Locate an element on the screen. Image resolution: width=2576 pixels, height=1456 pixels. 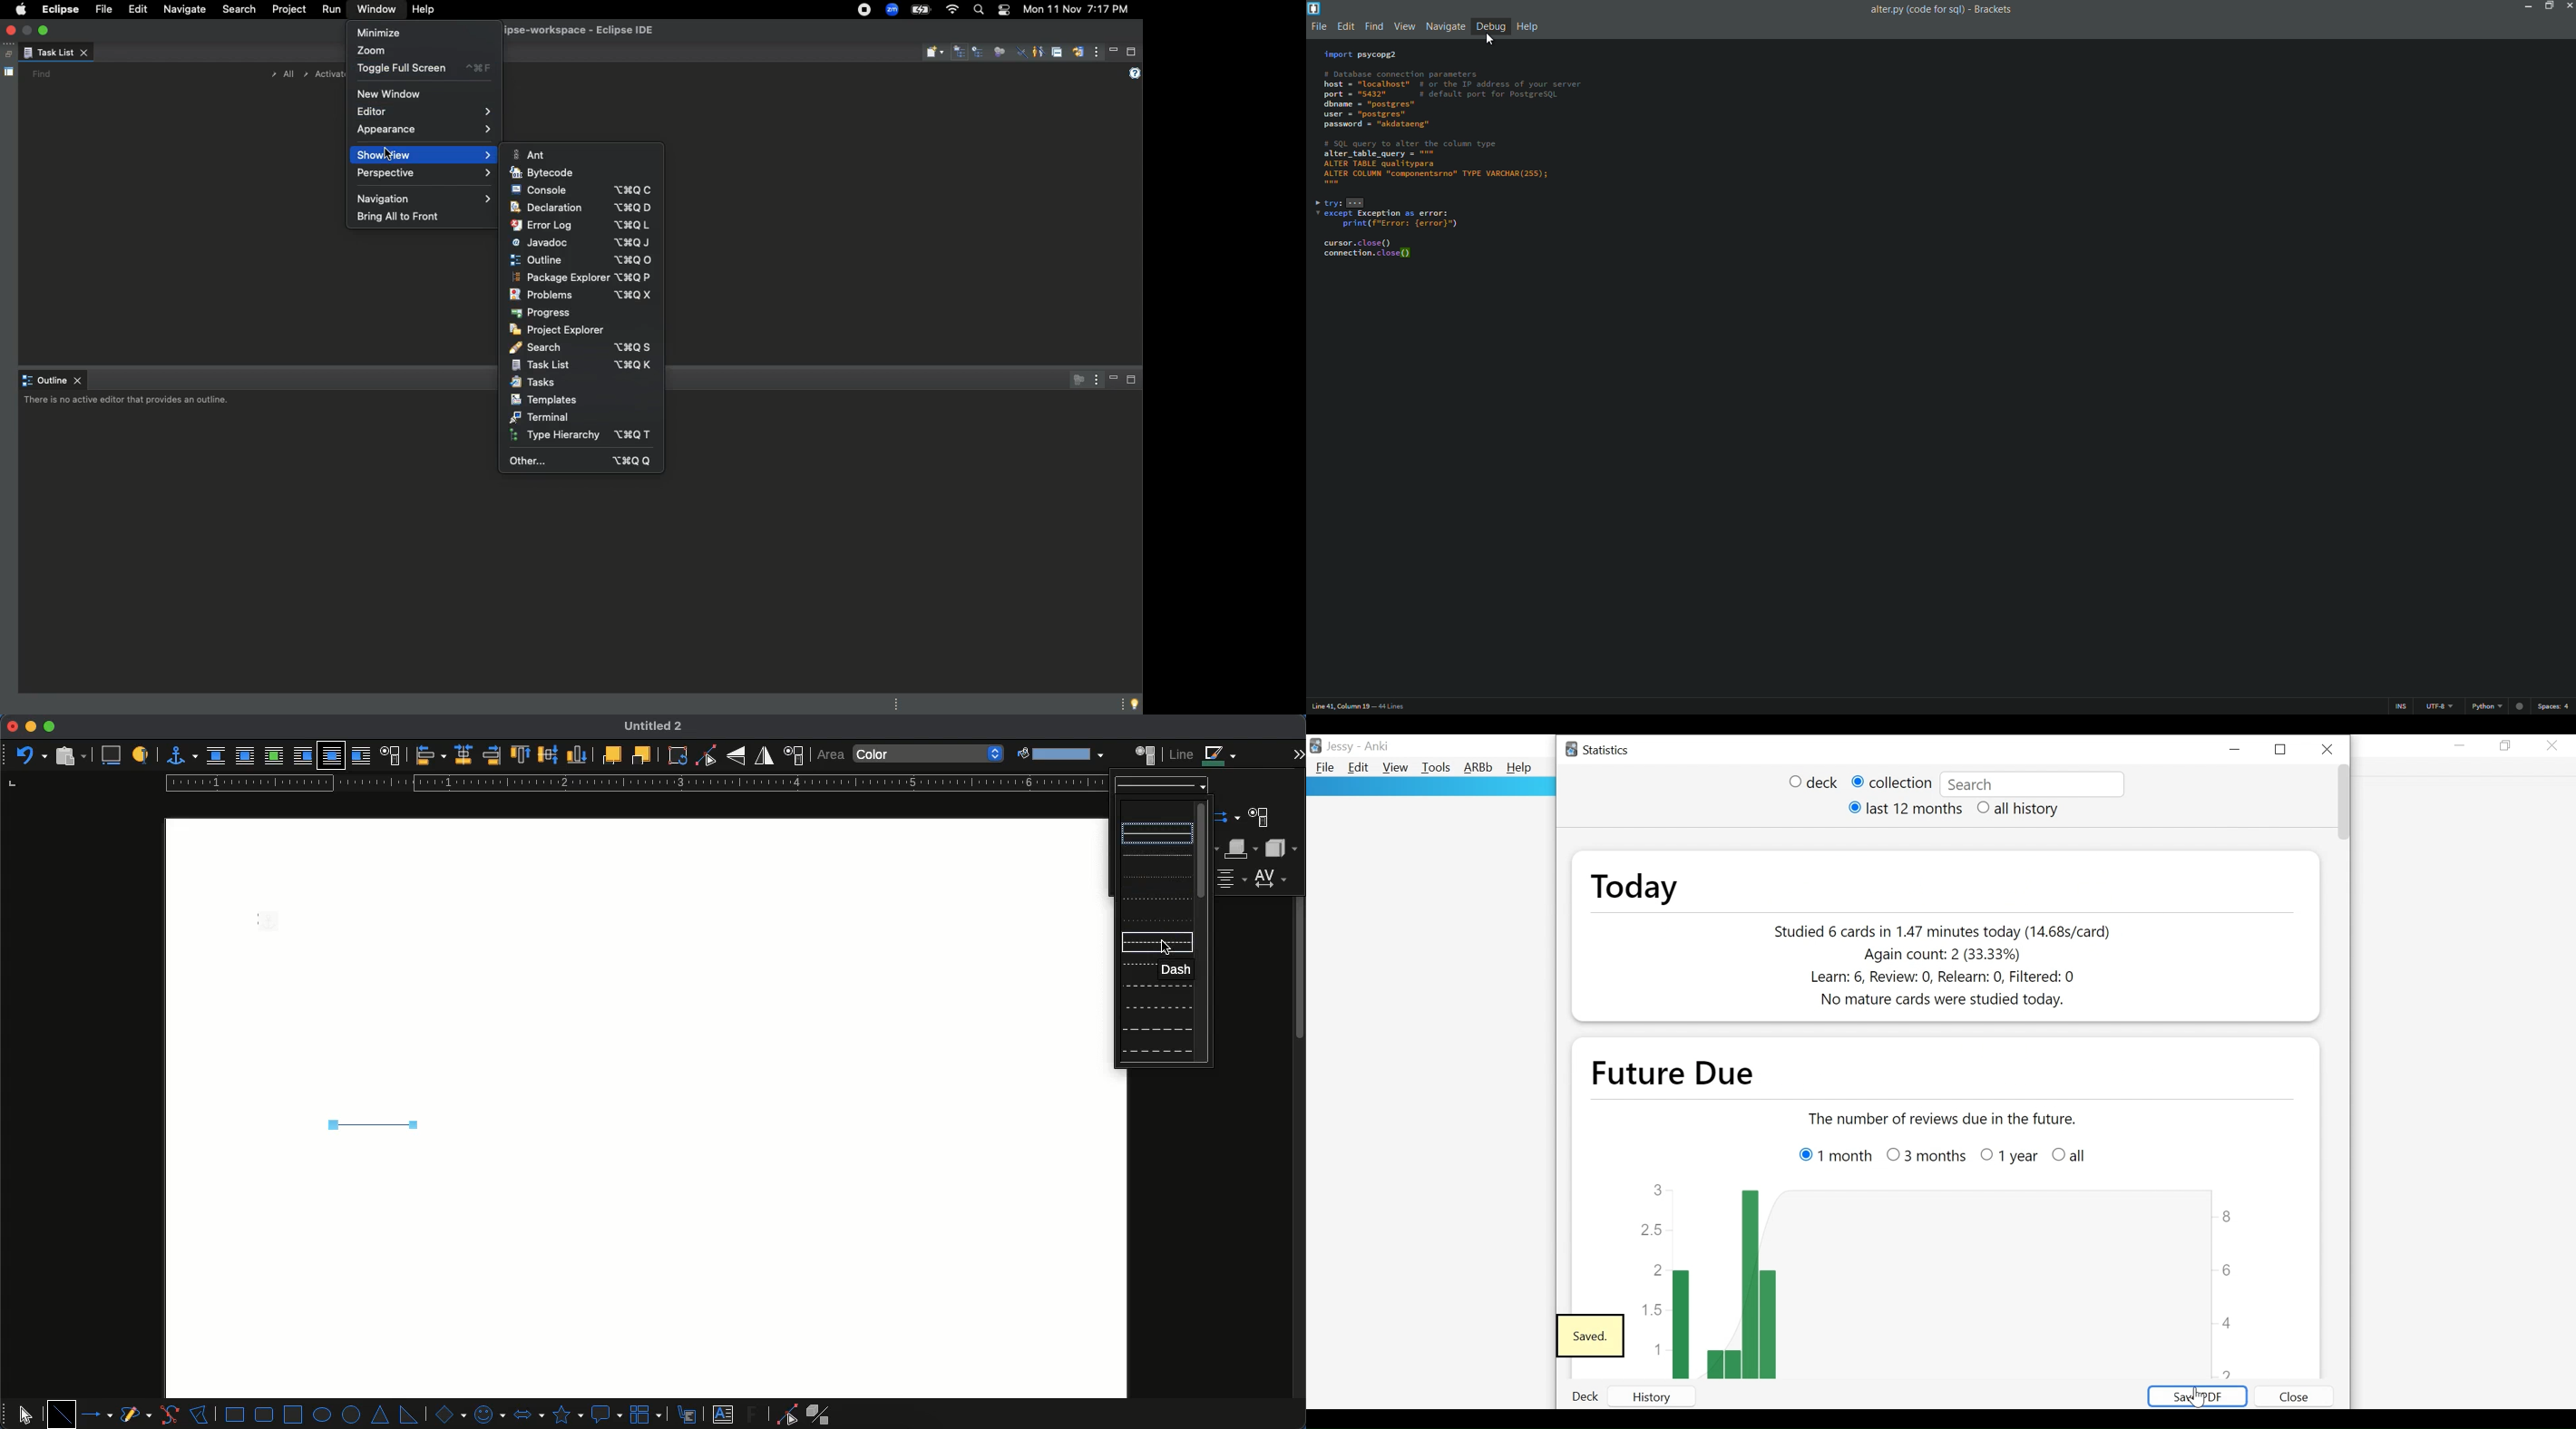
Categorized is located at coordinates (961, 53).